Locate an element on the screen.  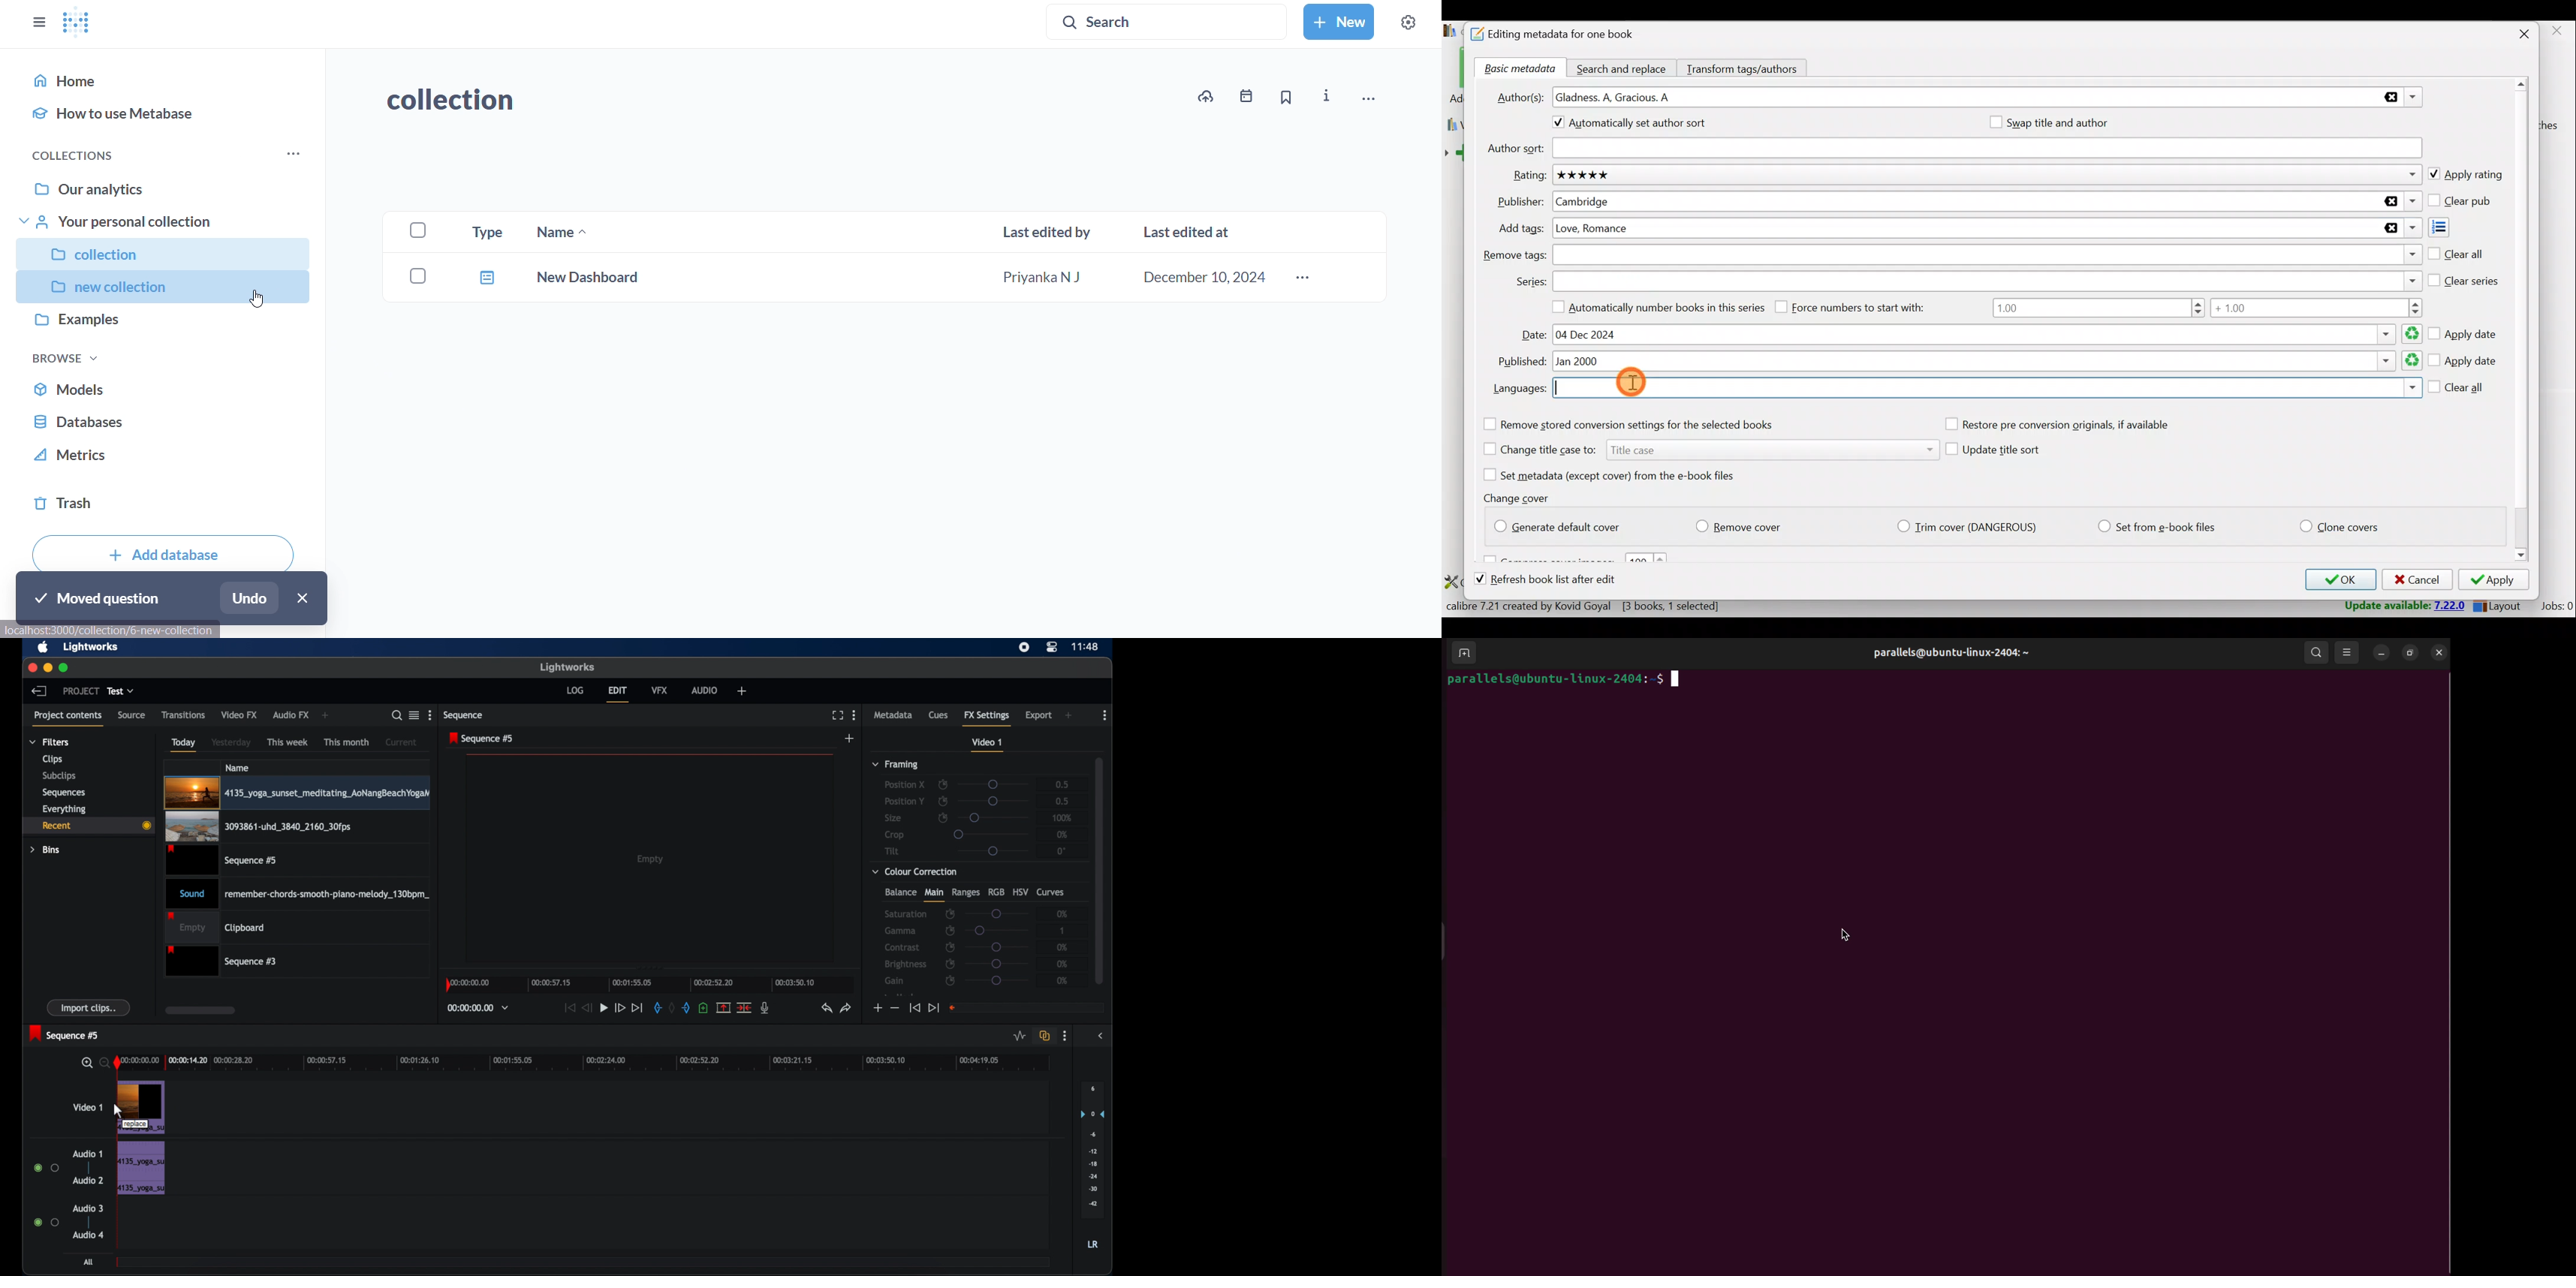
Clear pub is located at coordinates (2462, 201).